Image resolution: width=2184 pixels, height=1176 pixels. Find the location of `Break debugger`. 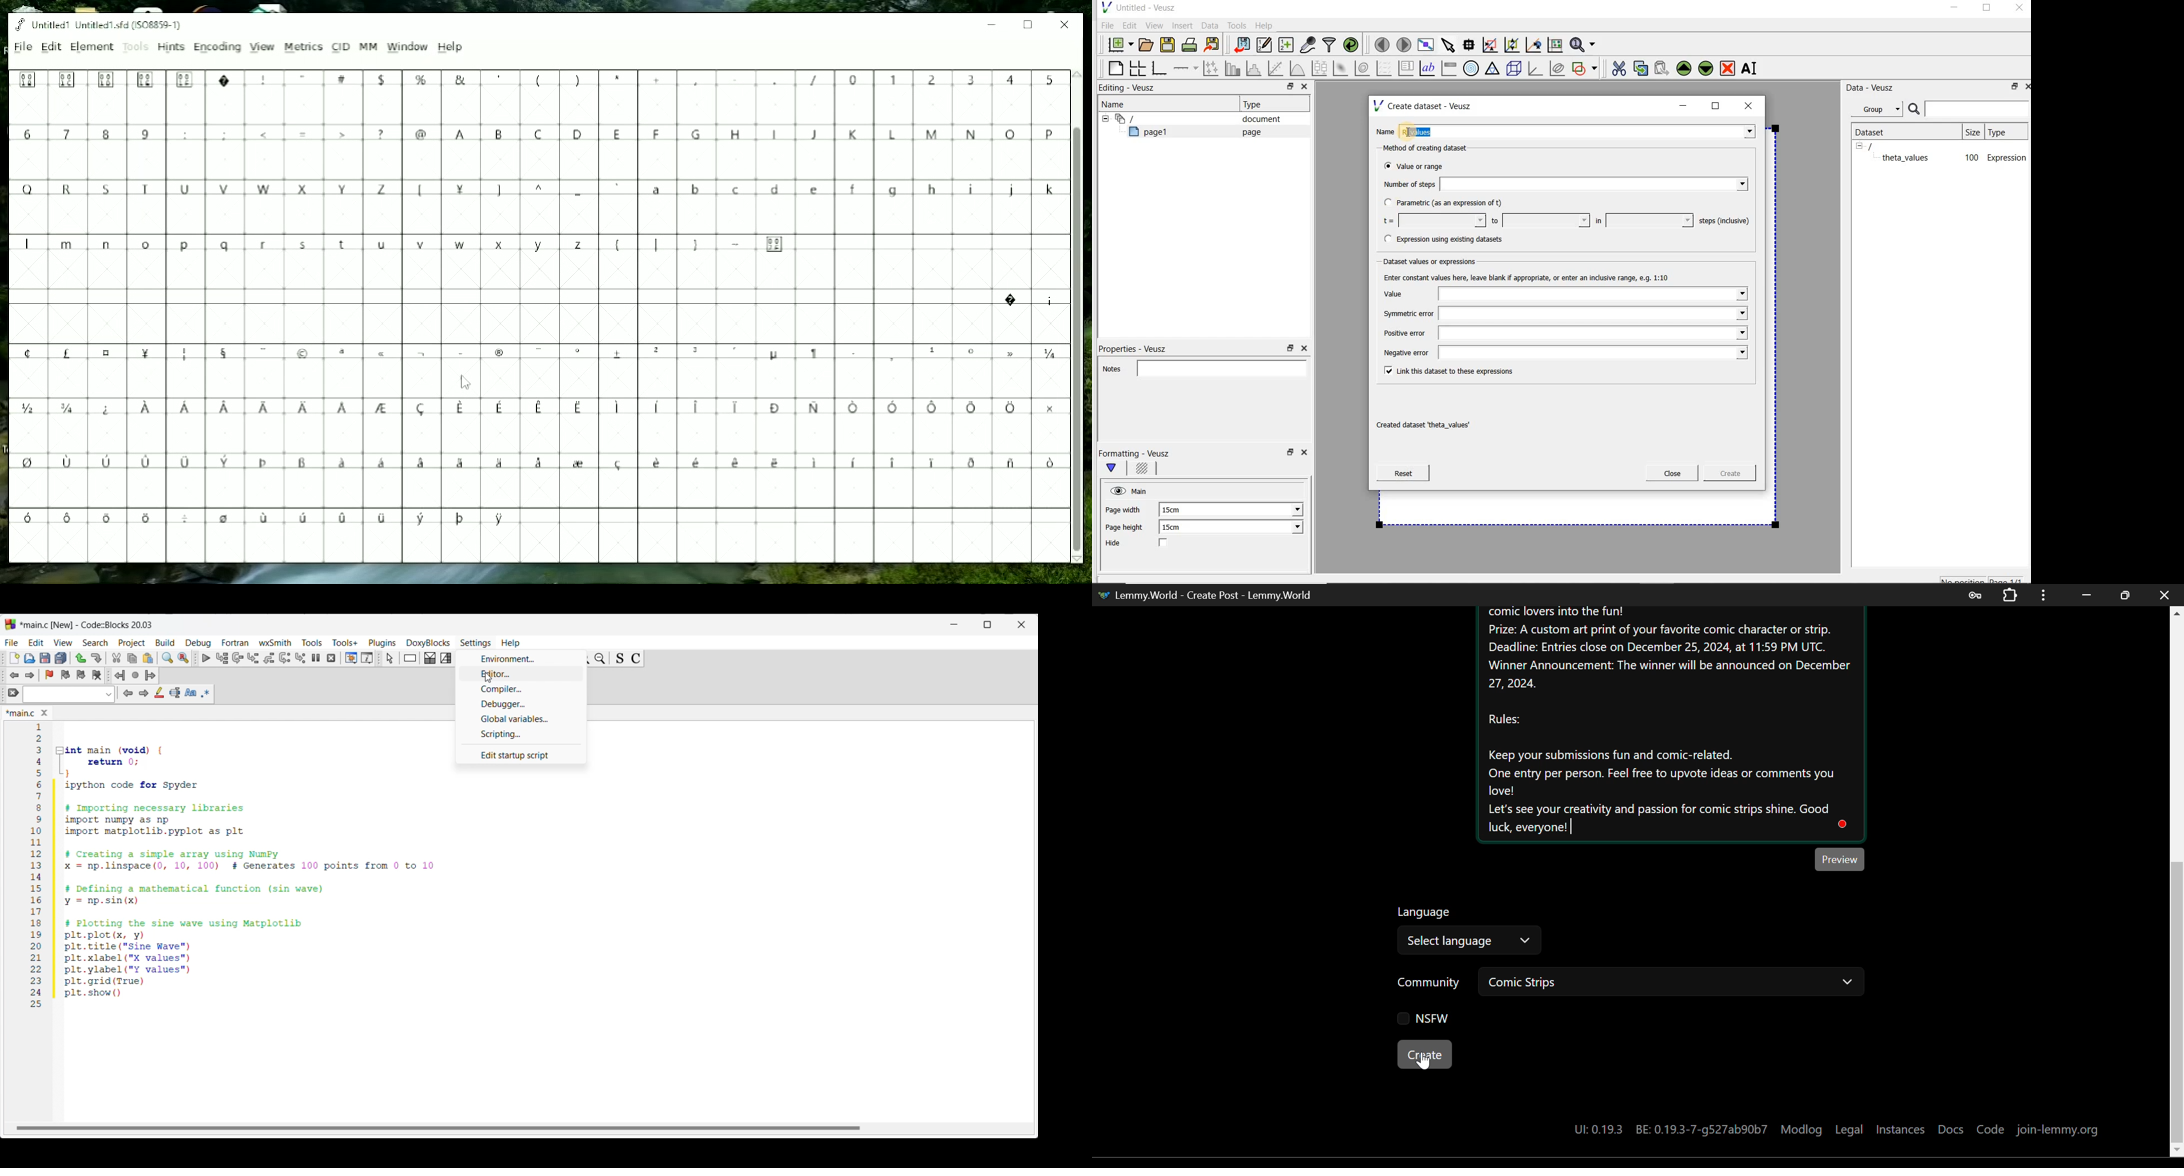

Break debugger is located at coordinates (315, 658).